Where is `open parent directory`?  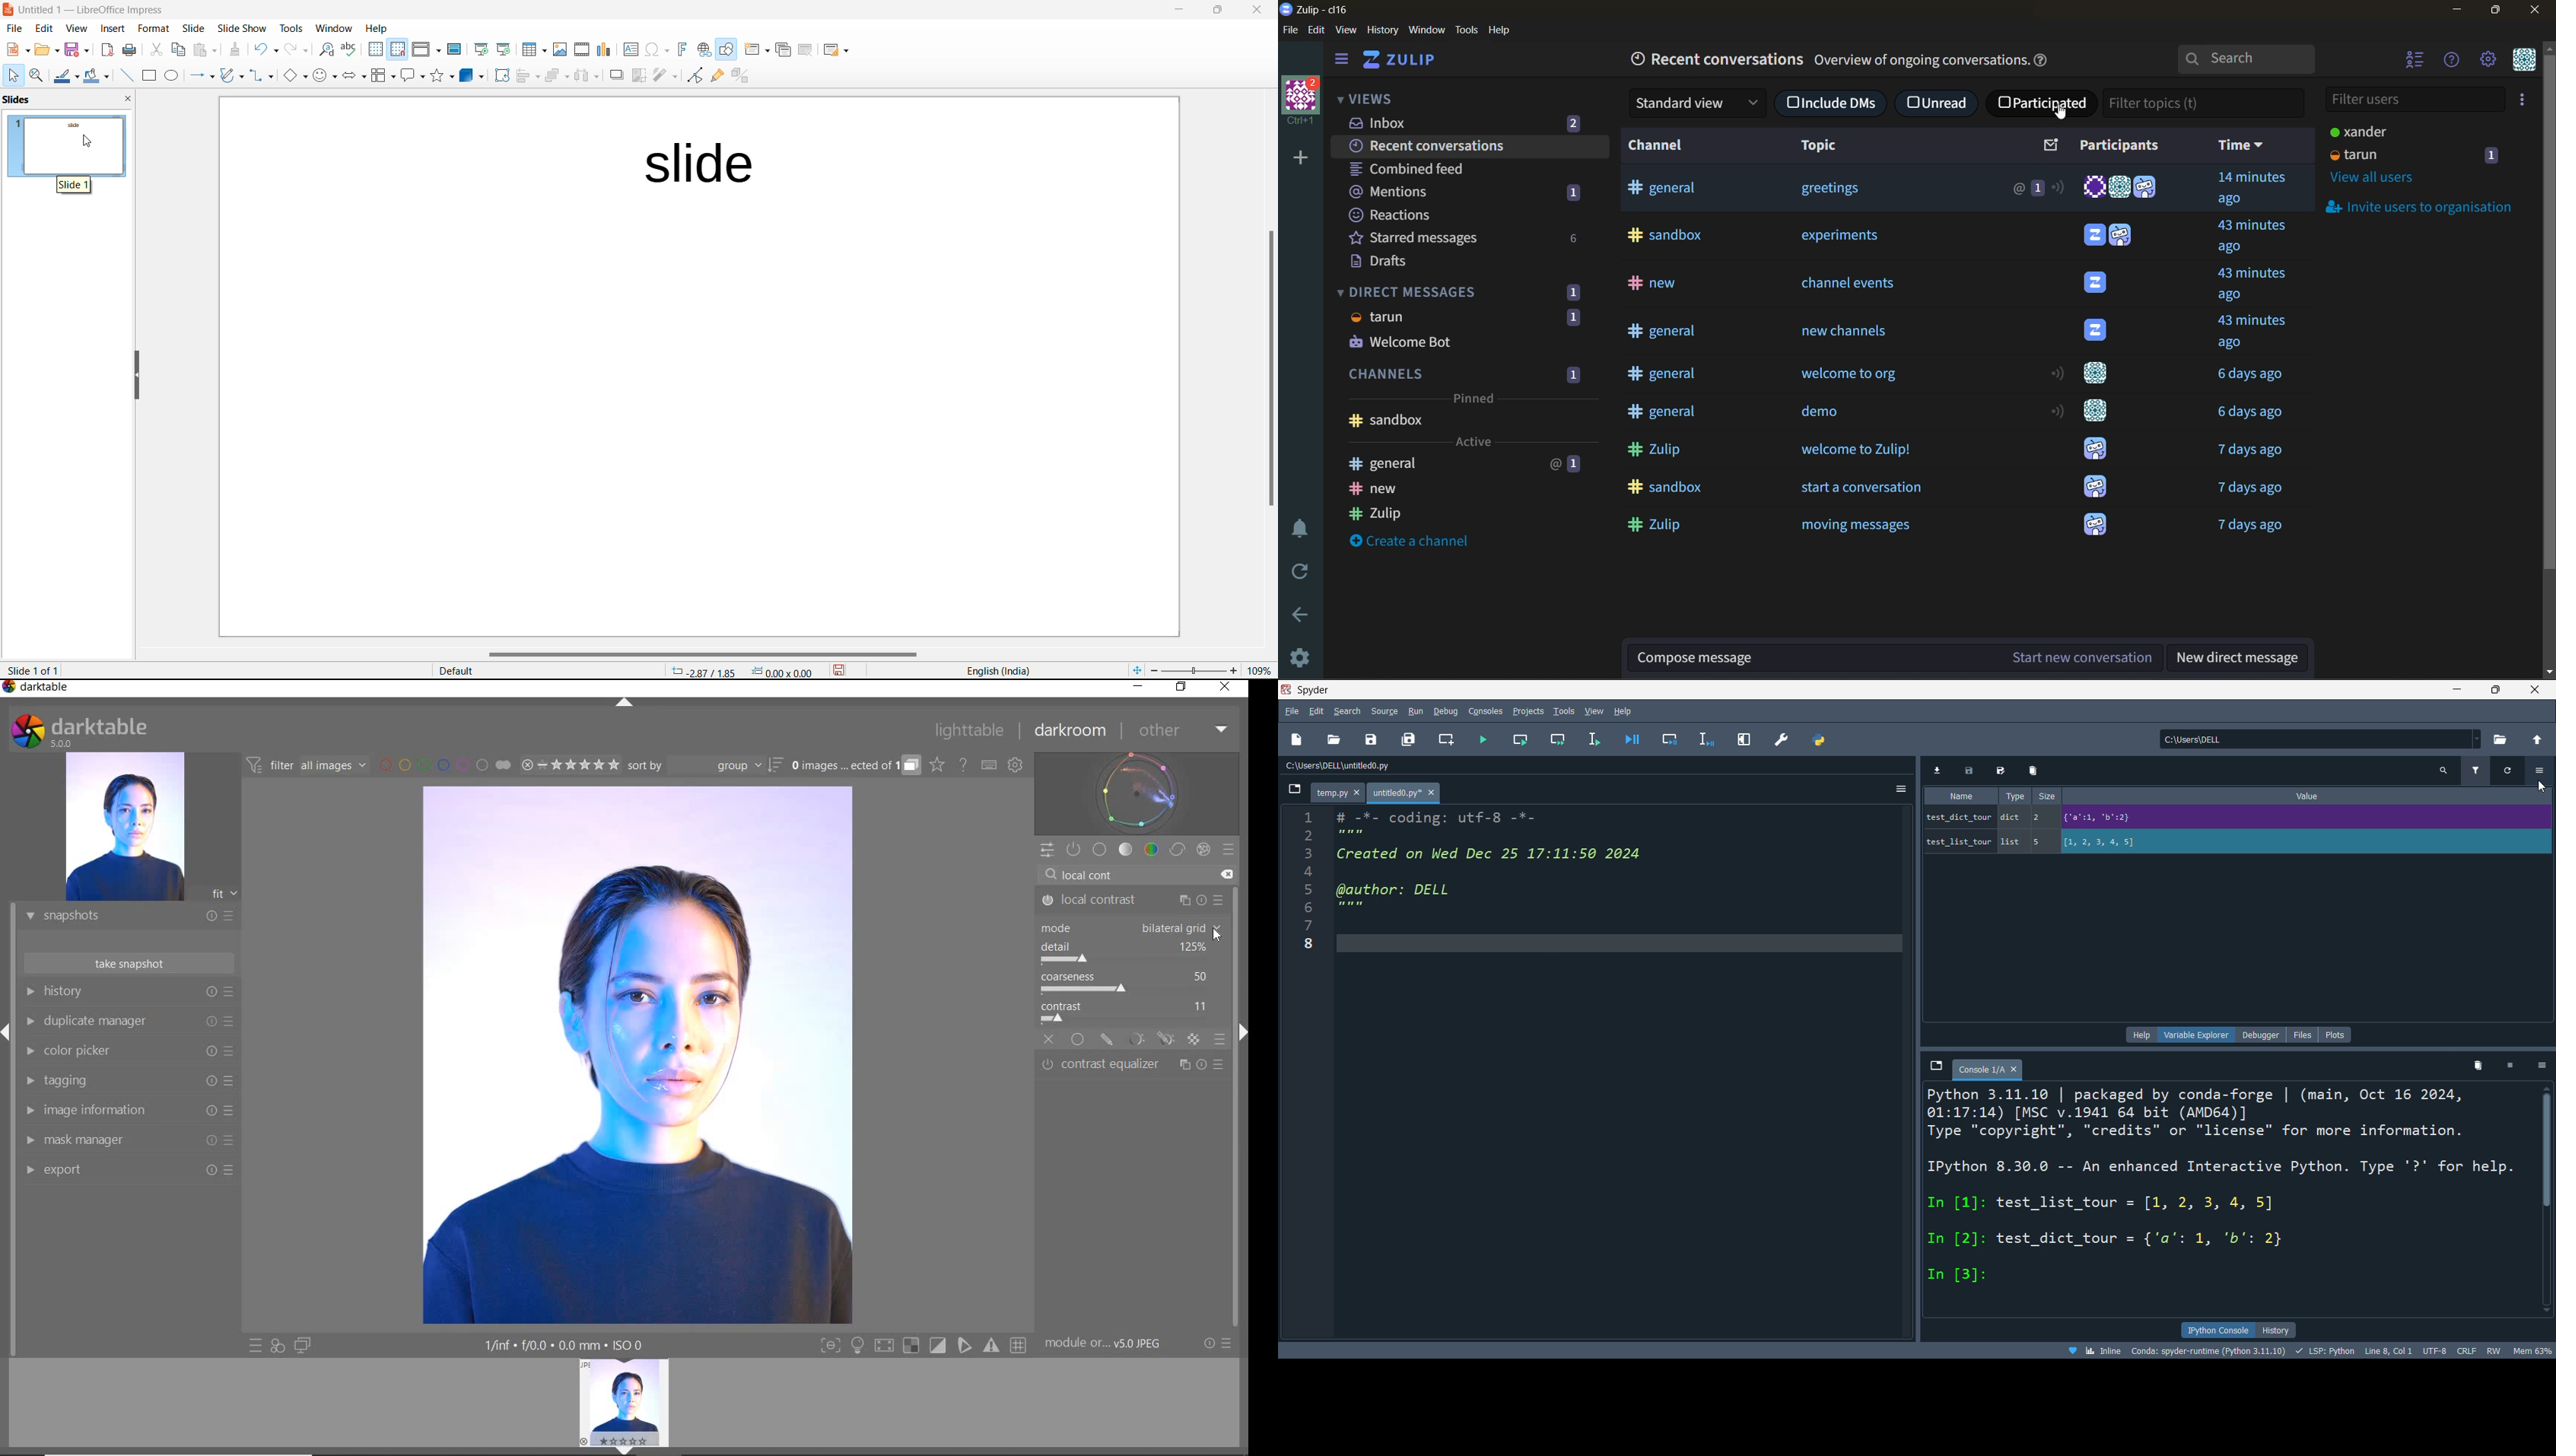 open parent directory is located at coordinates (2536, 740).